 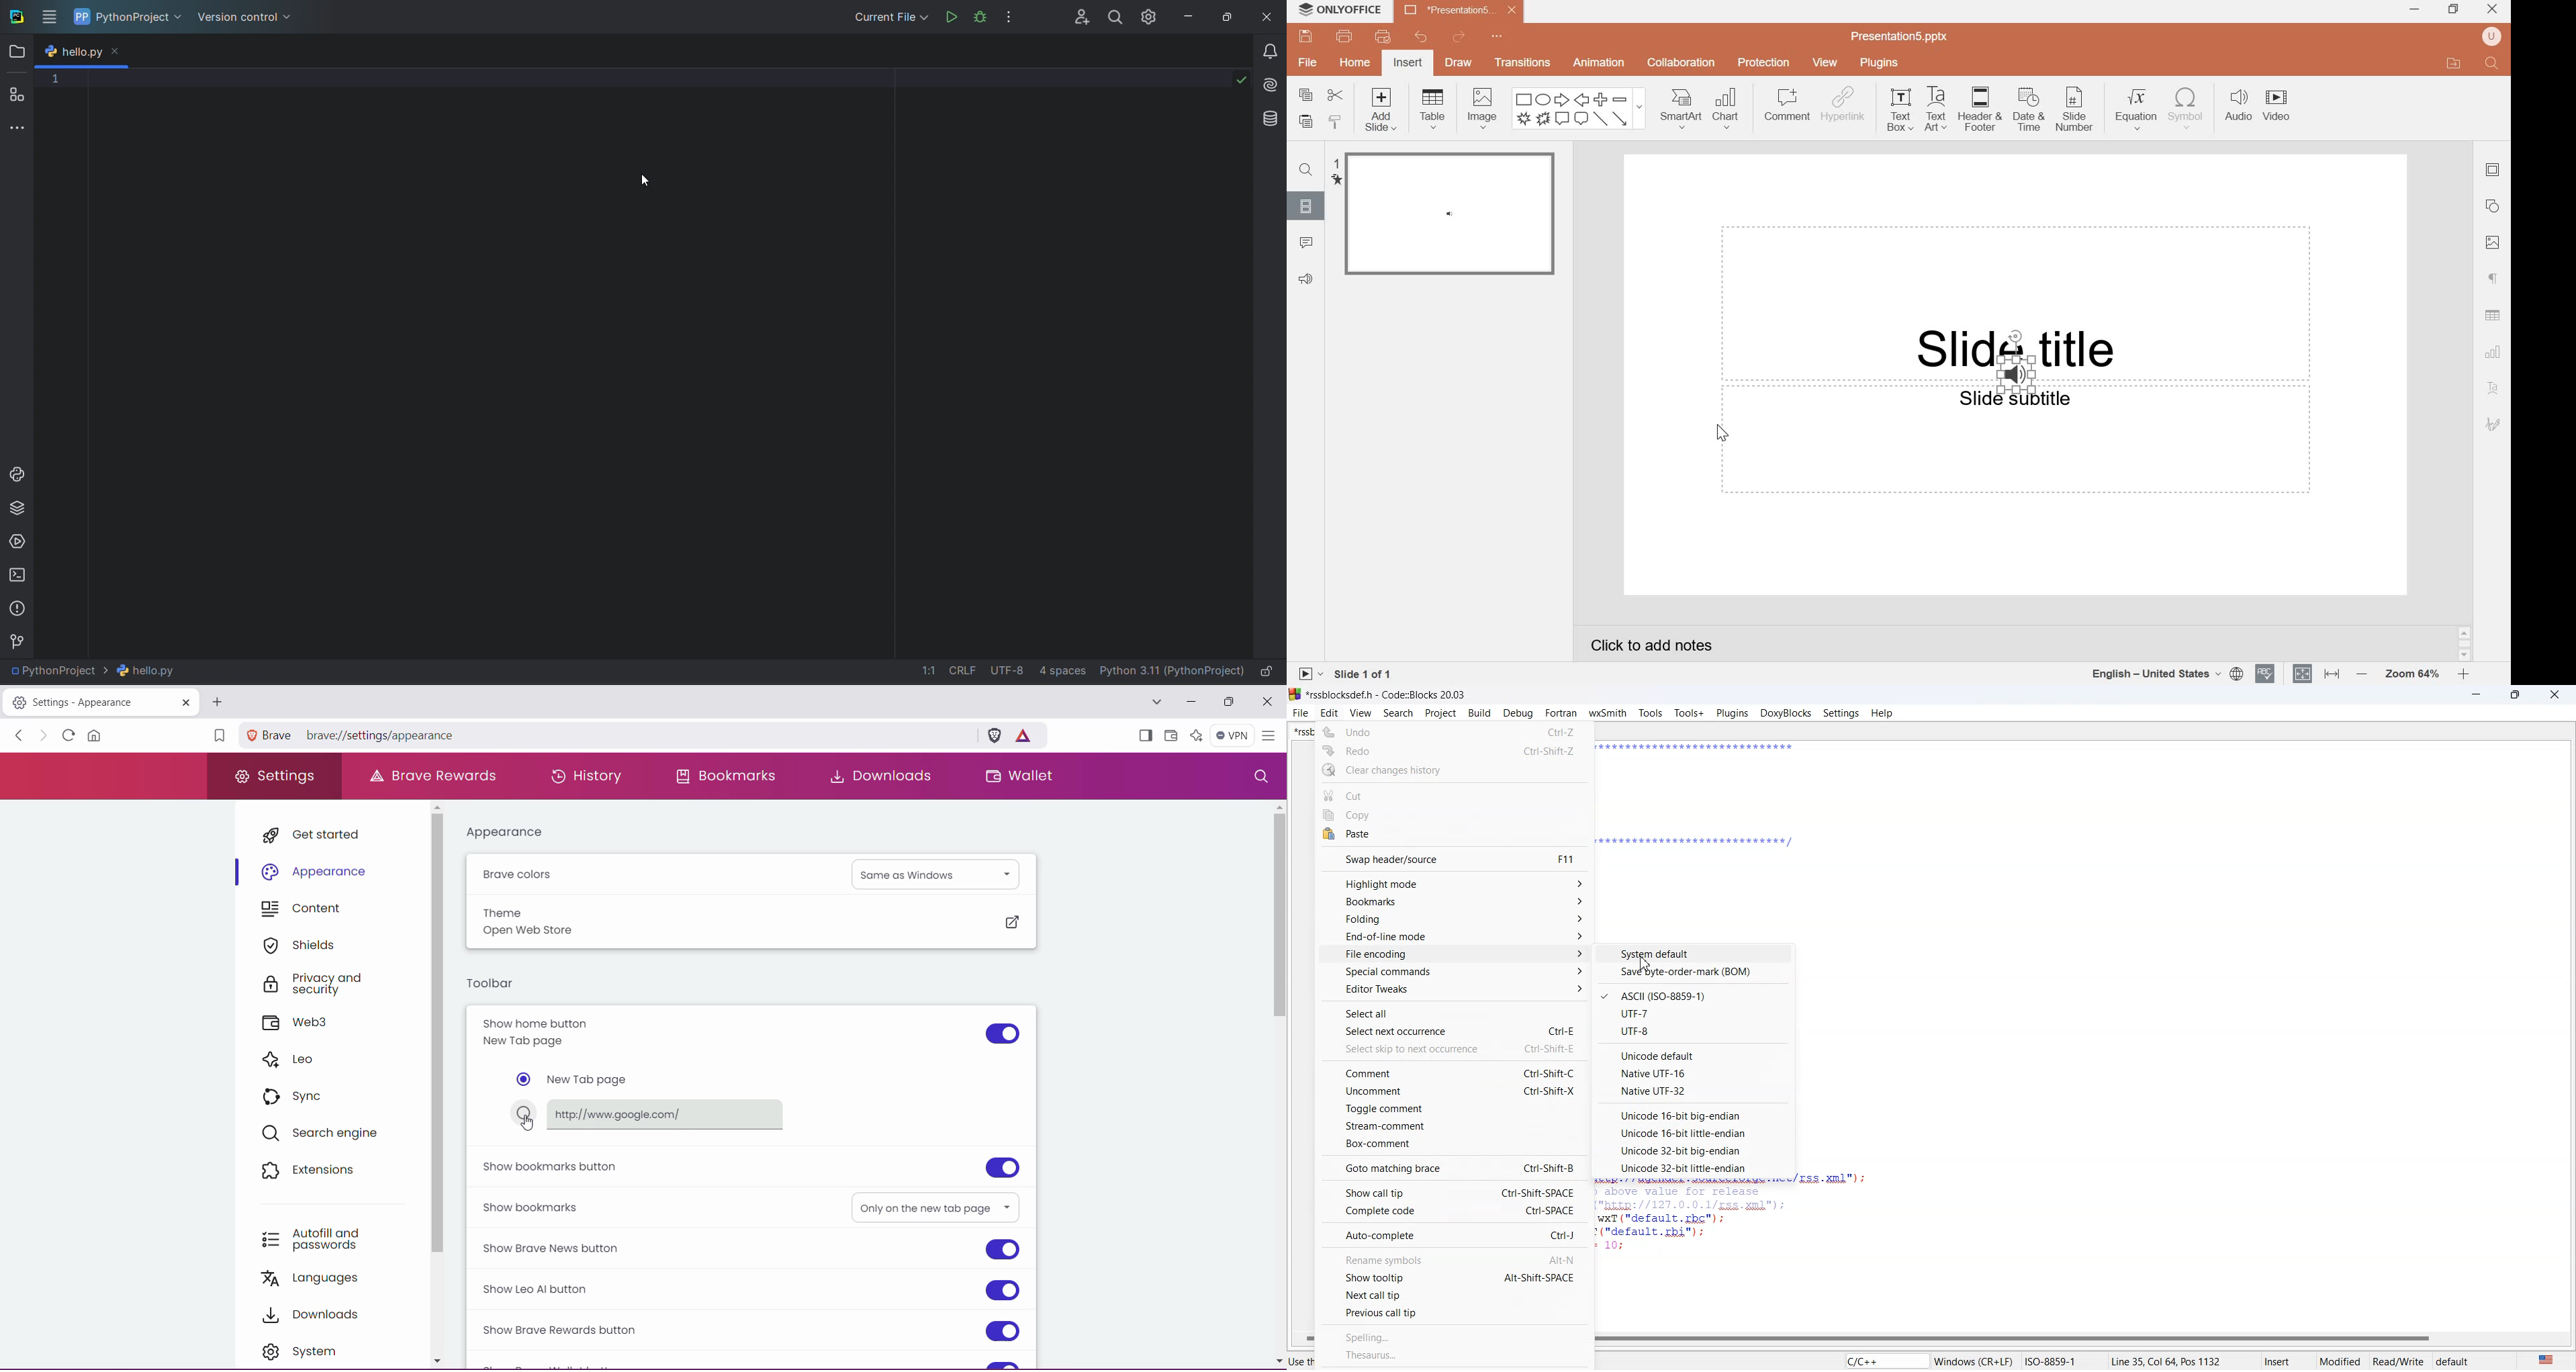 What do you see at coordinates (1455, 989) in the screenshot?
I see `Editor tweaks` at bounding box center [1455, 989].